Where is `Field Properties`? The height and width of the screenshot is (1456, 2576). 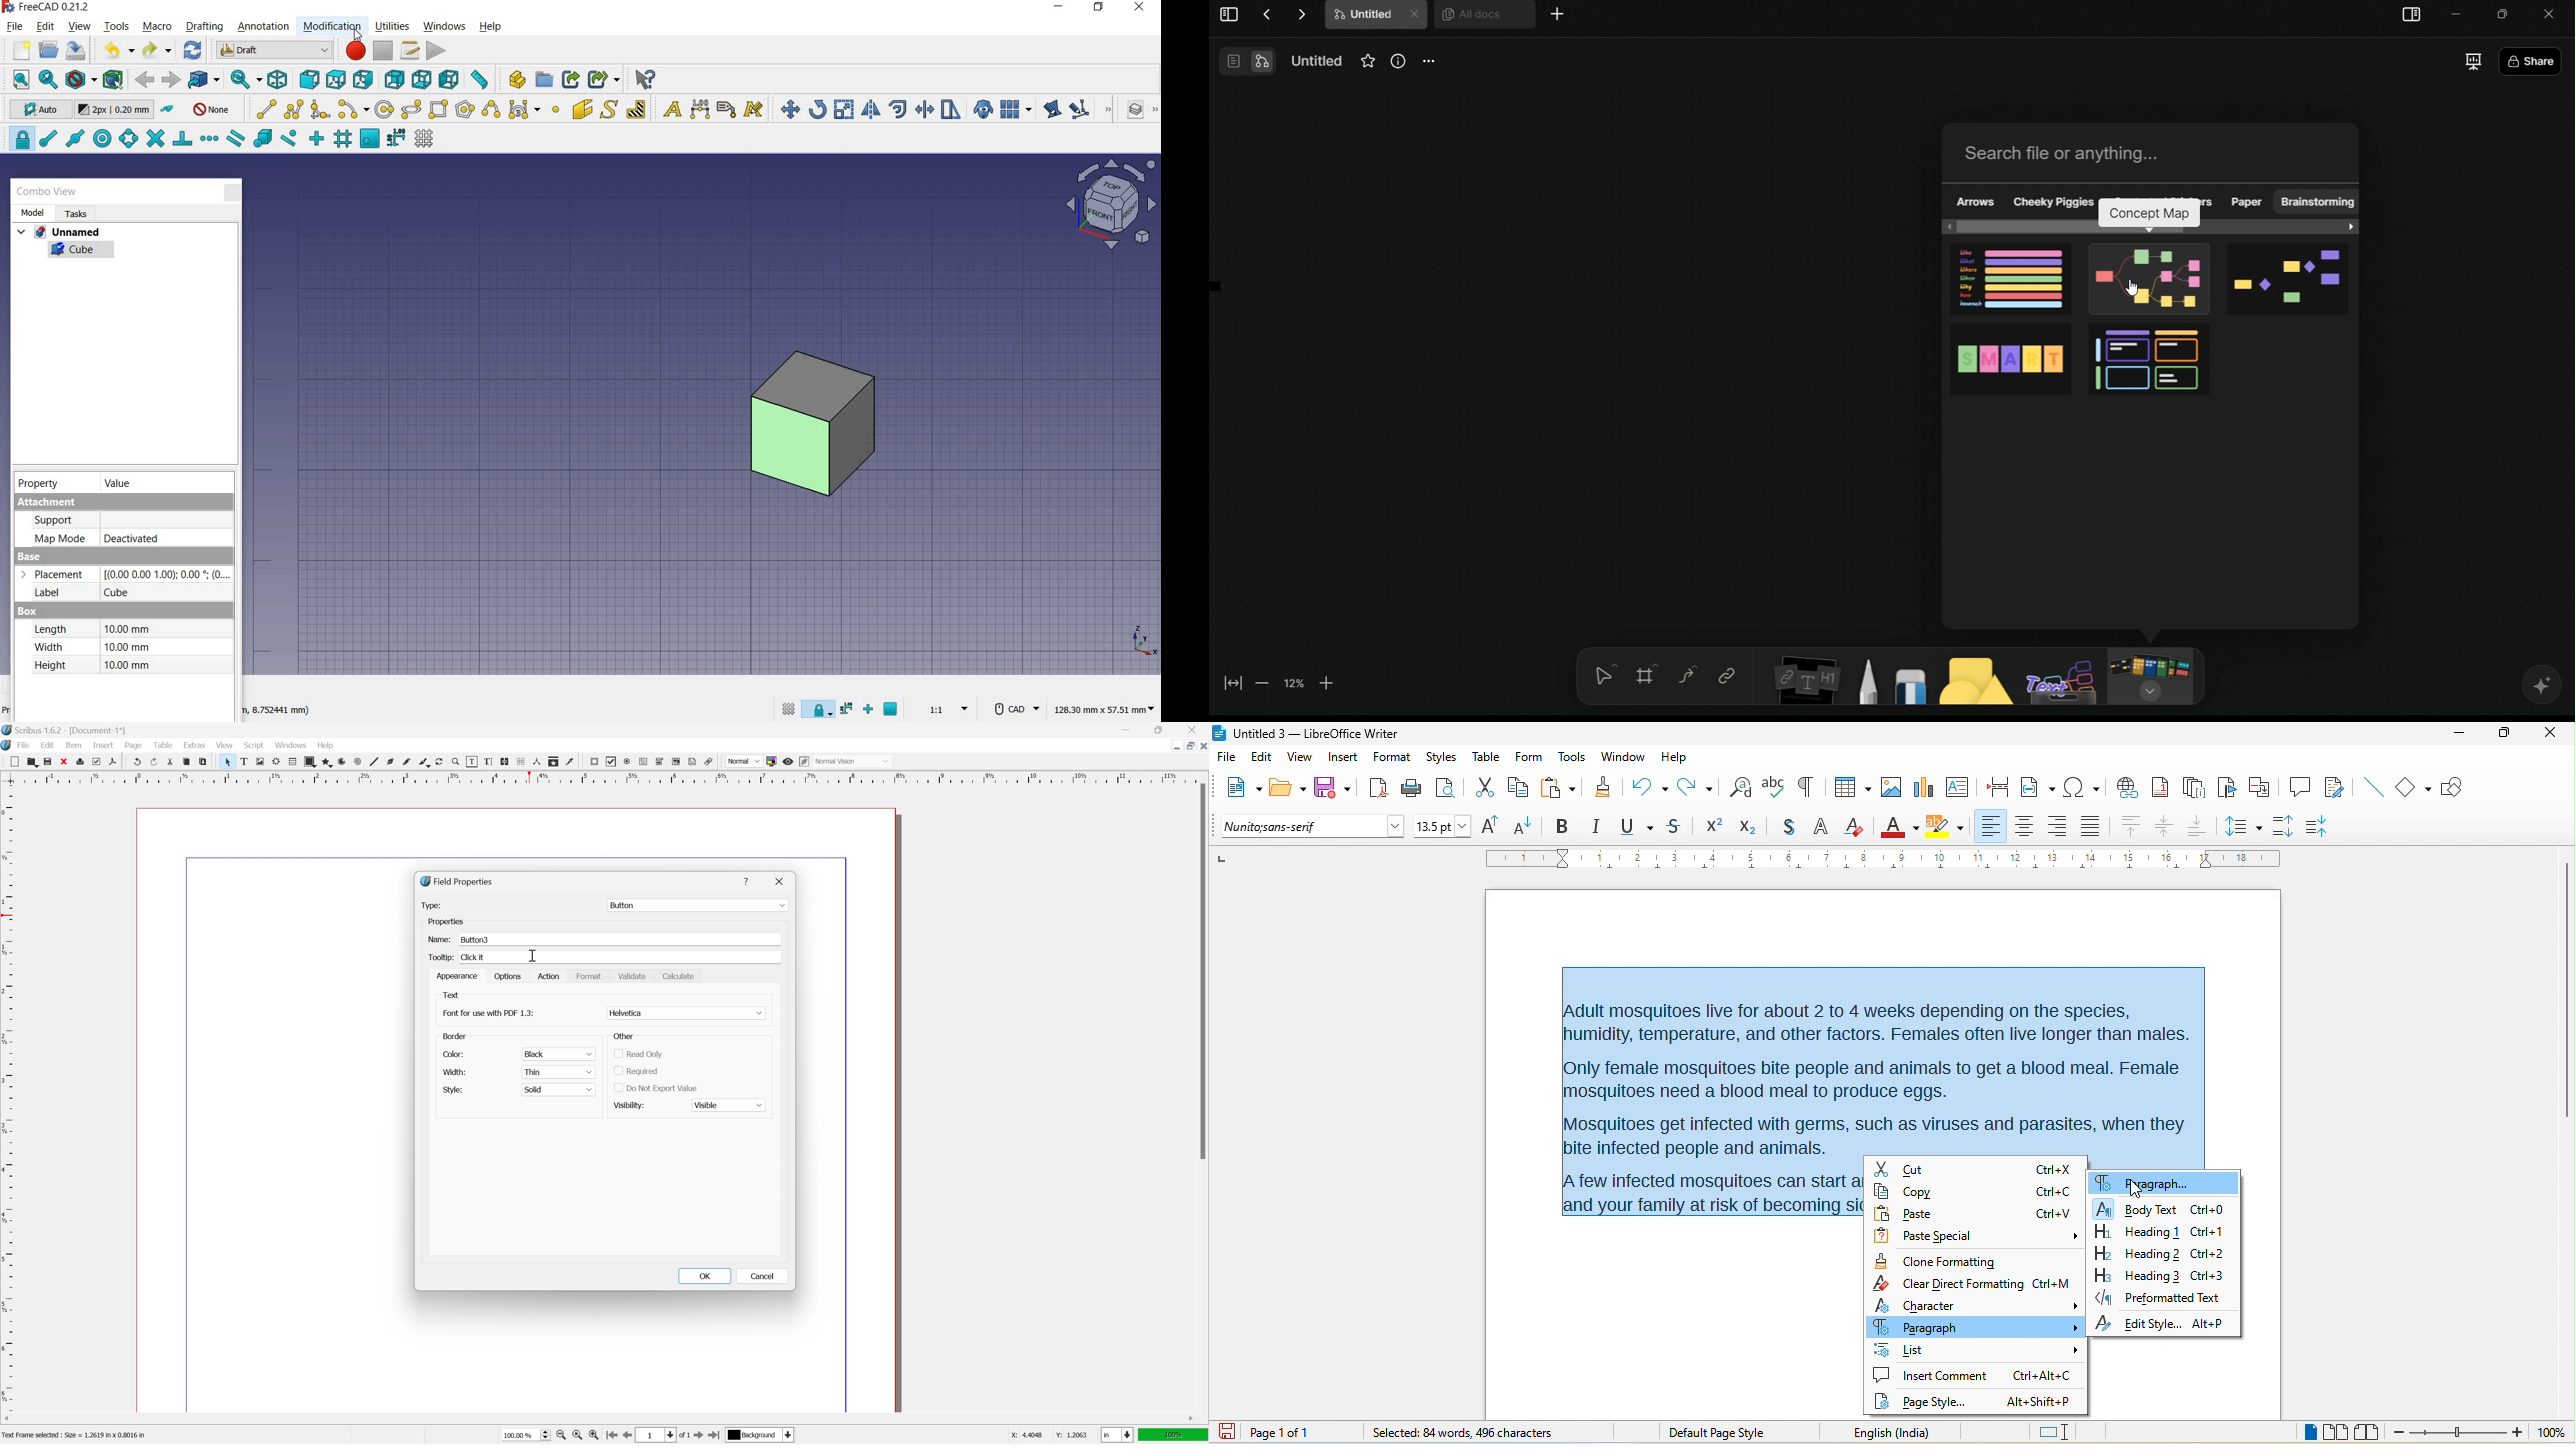 Field Properties is located at coordinates (457, 879).